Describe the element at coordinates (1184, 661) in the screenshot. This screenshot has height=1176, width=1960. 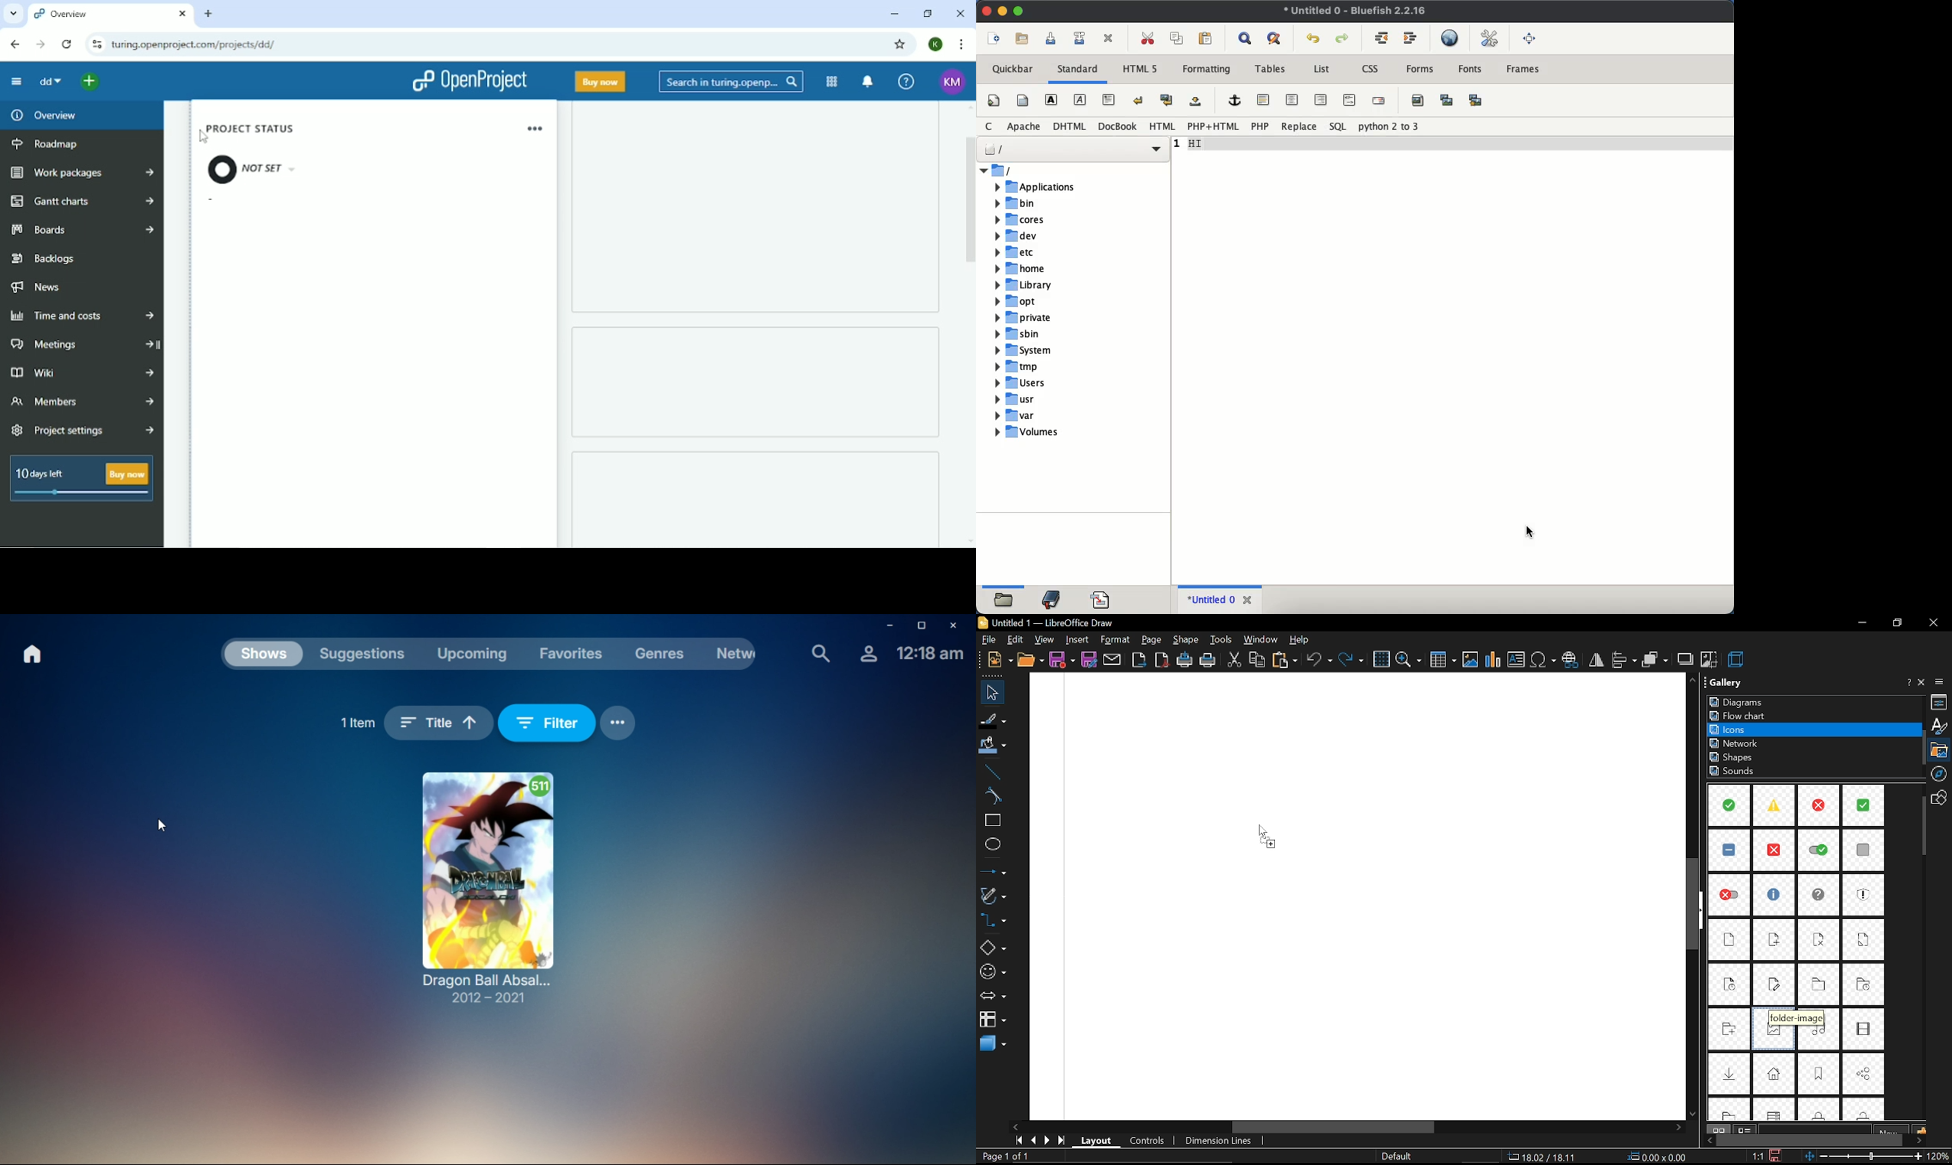
I see `print directly` at that location.